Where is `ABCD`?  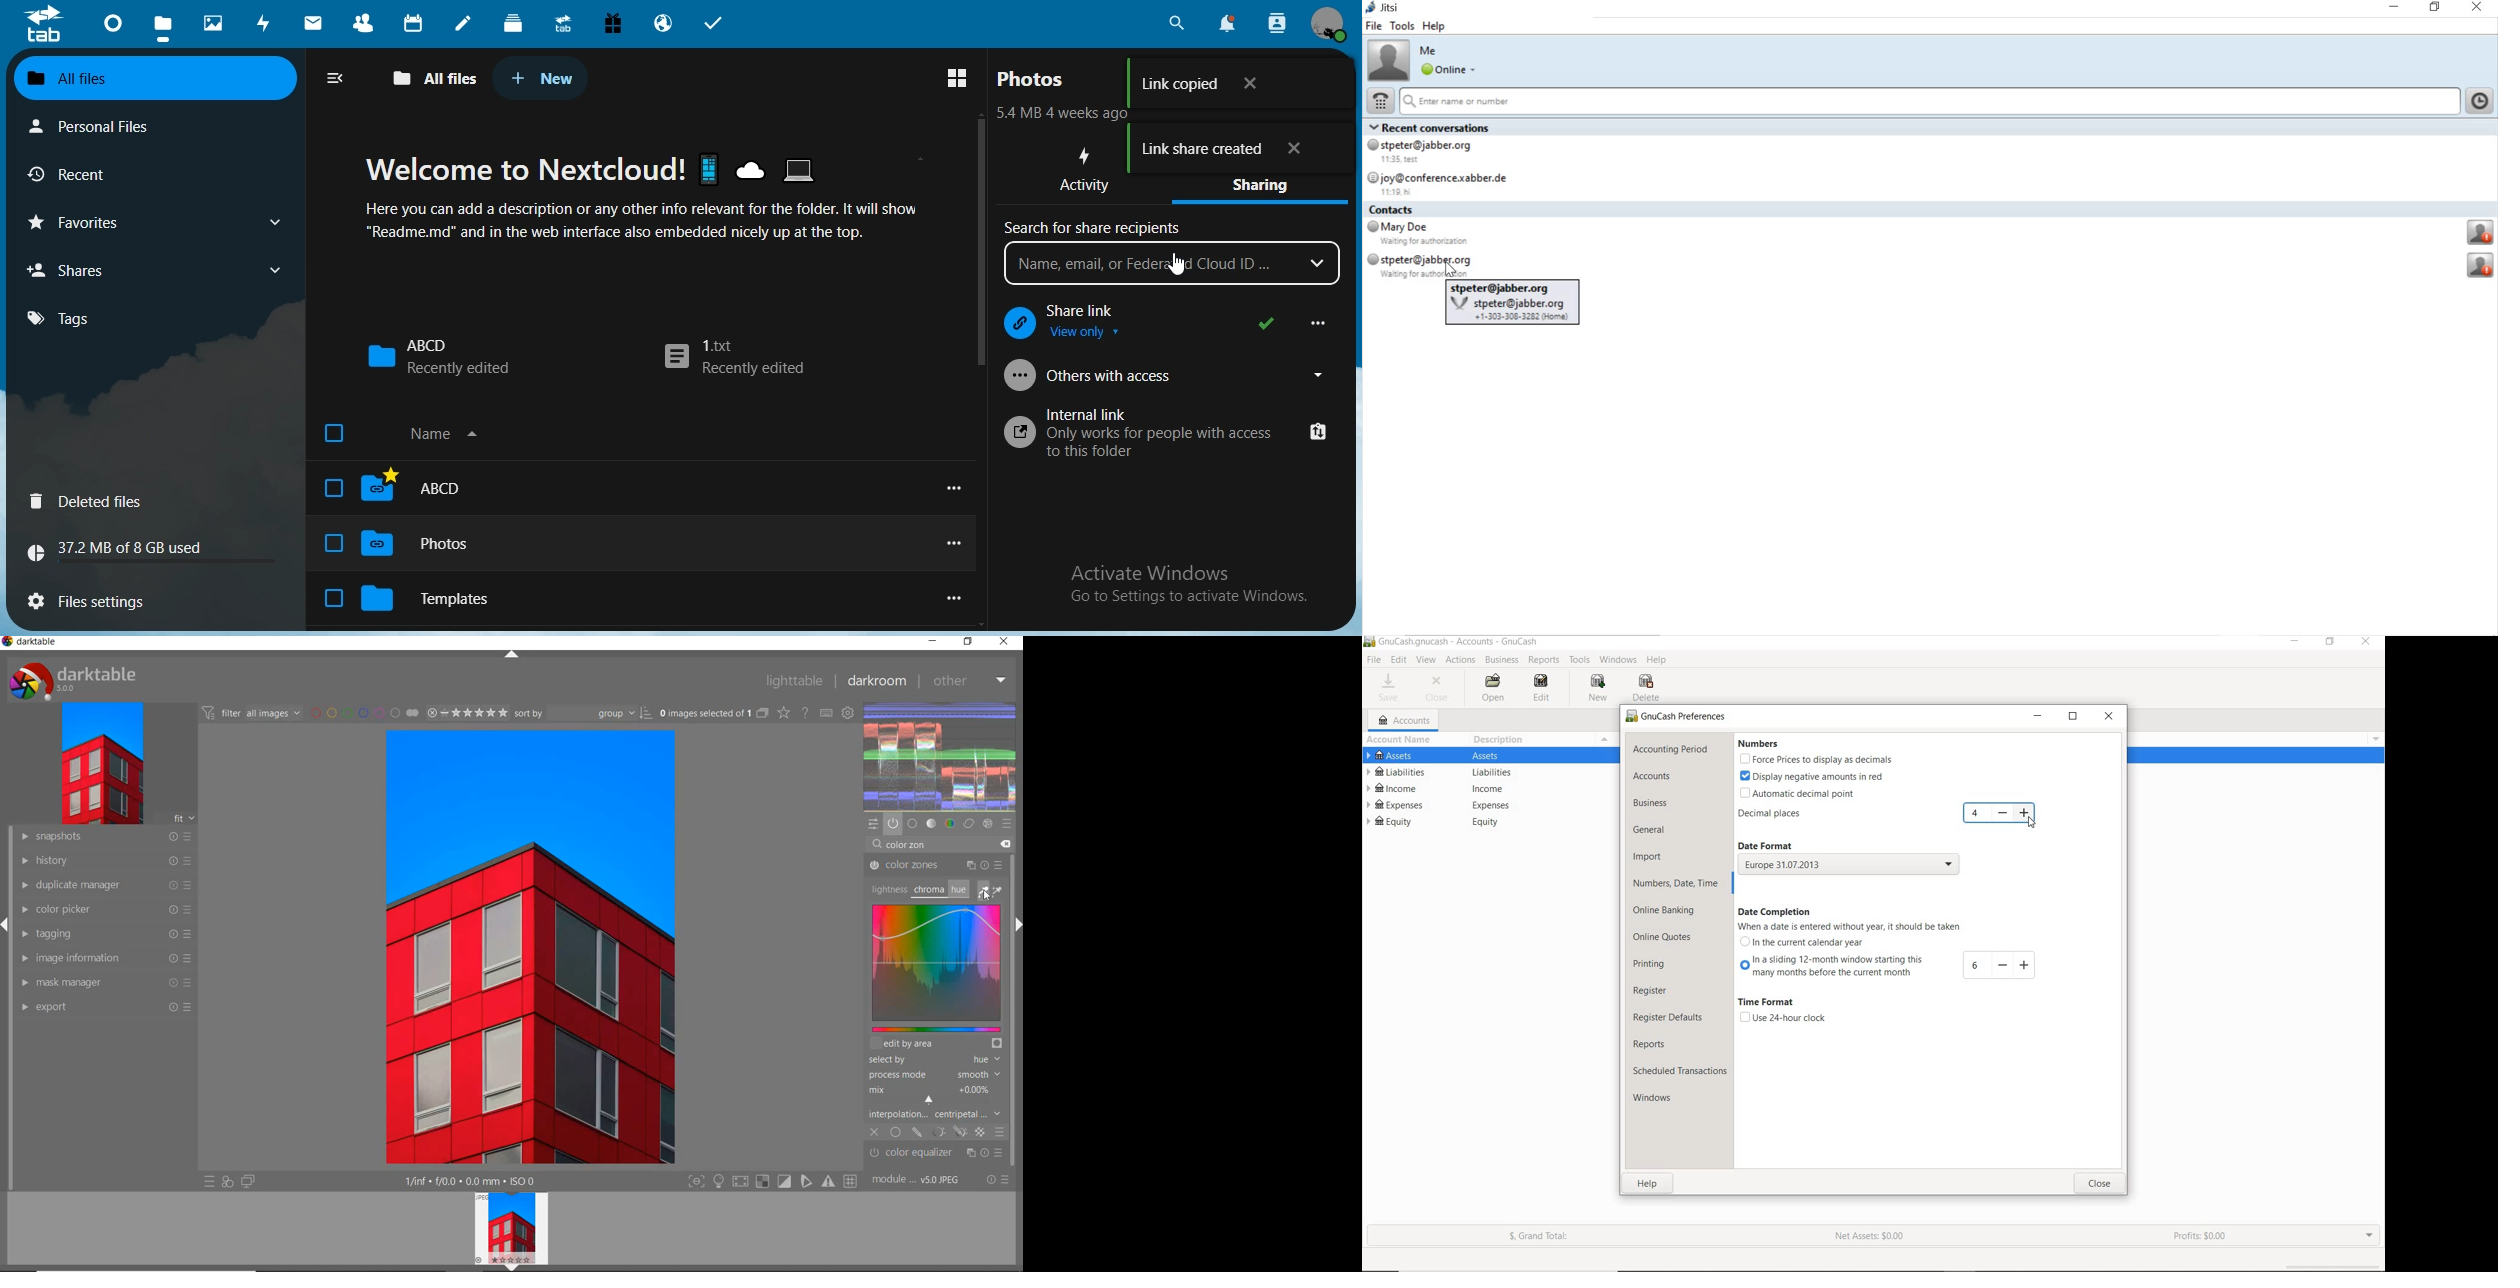 ABCD is located at coordinates (437, 488).